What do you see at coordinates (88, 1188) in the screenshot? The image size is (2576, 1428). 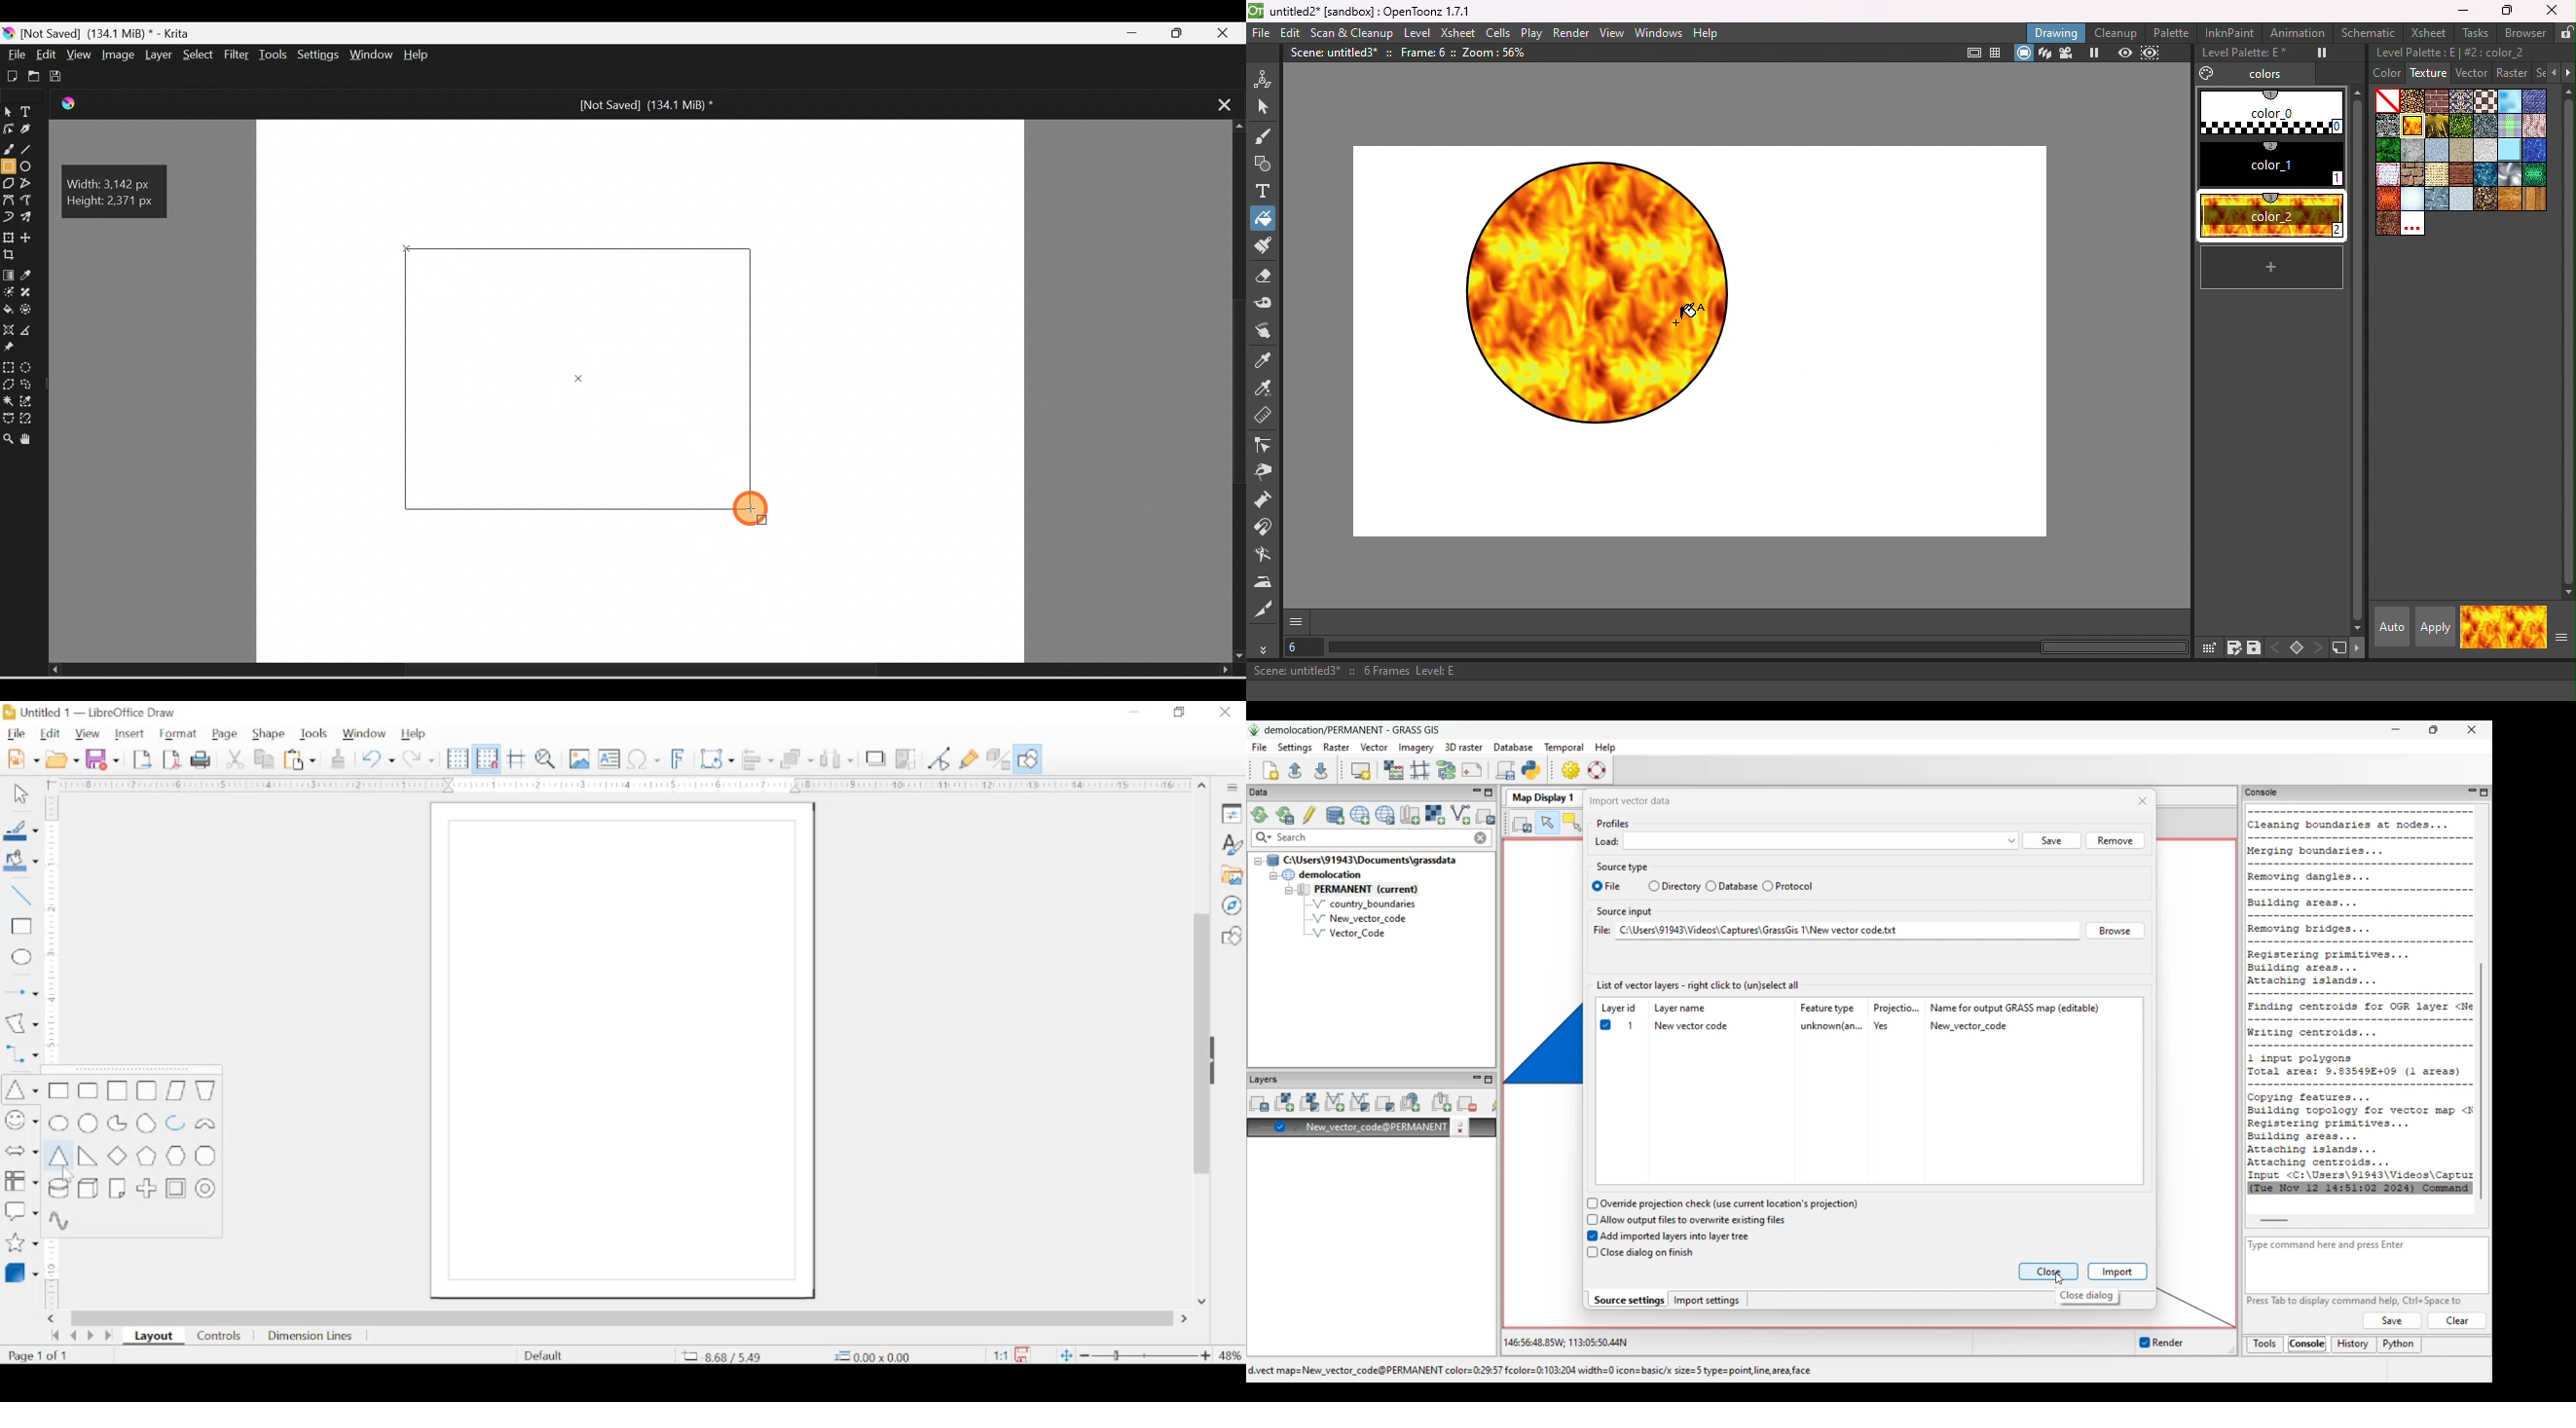 I see `cuboid` at bounding box center [88, 1188].